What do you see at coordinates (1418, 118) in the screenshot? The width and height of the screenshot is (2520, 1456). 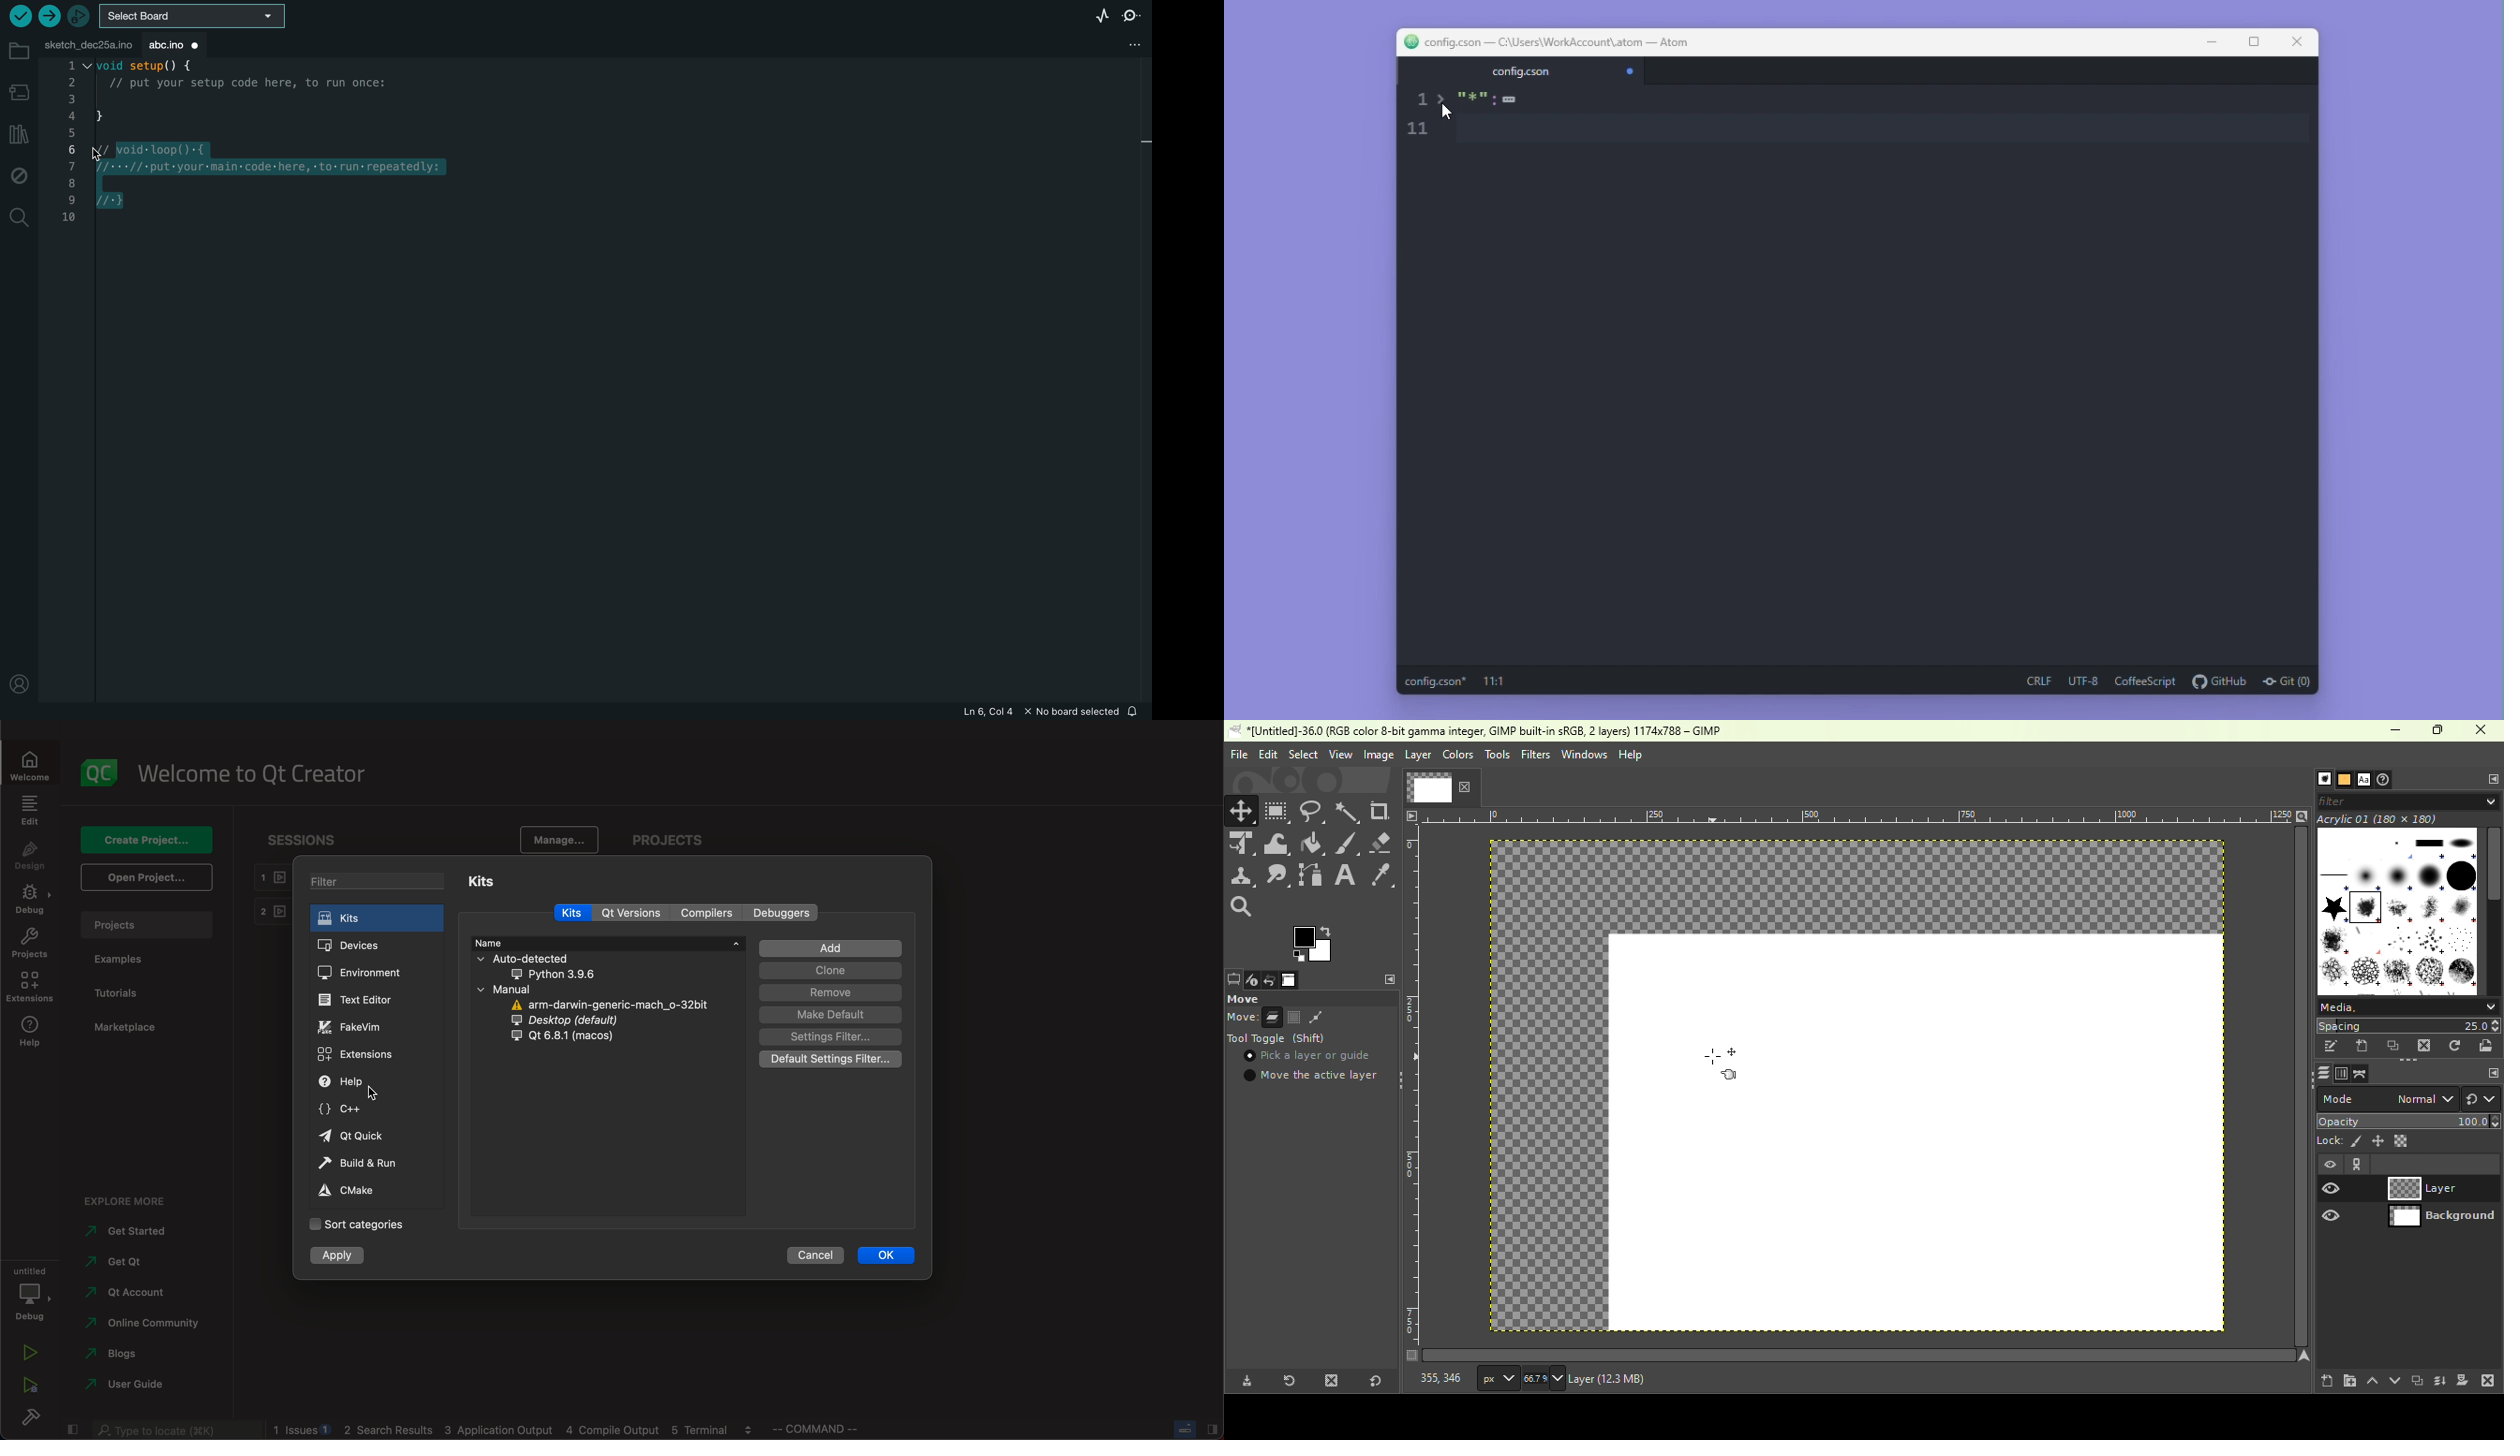 I see `scale` at bounding box center [1418, 118].